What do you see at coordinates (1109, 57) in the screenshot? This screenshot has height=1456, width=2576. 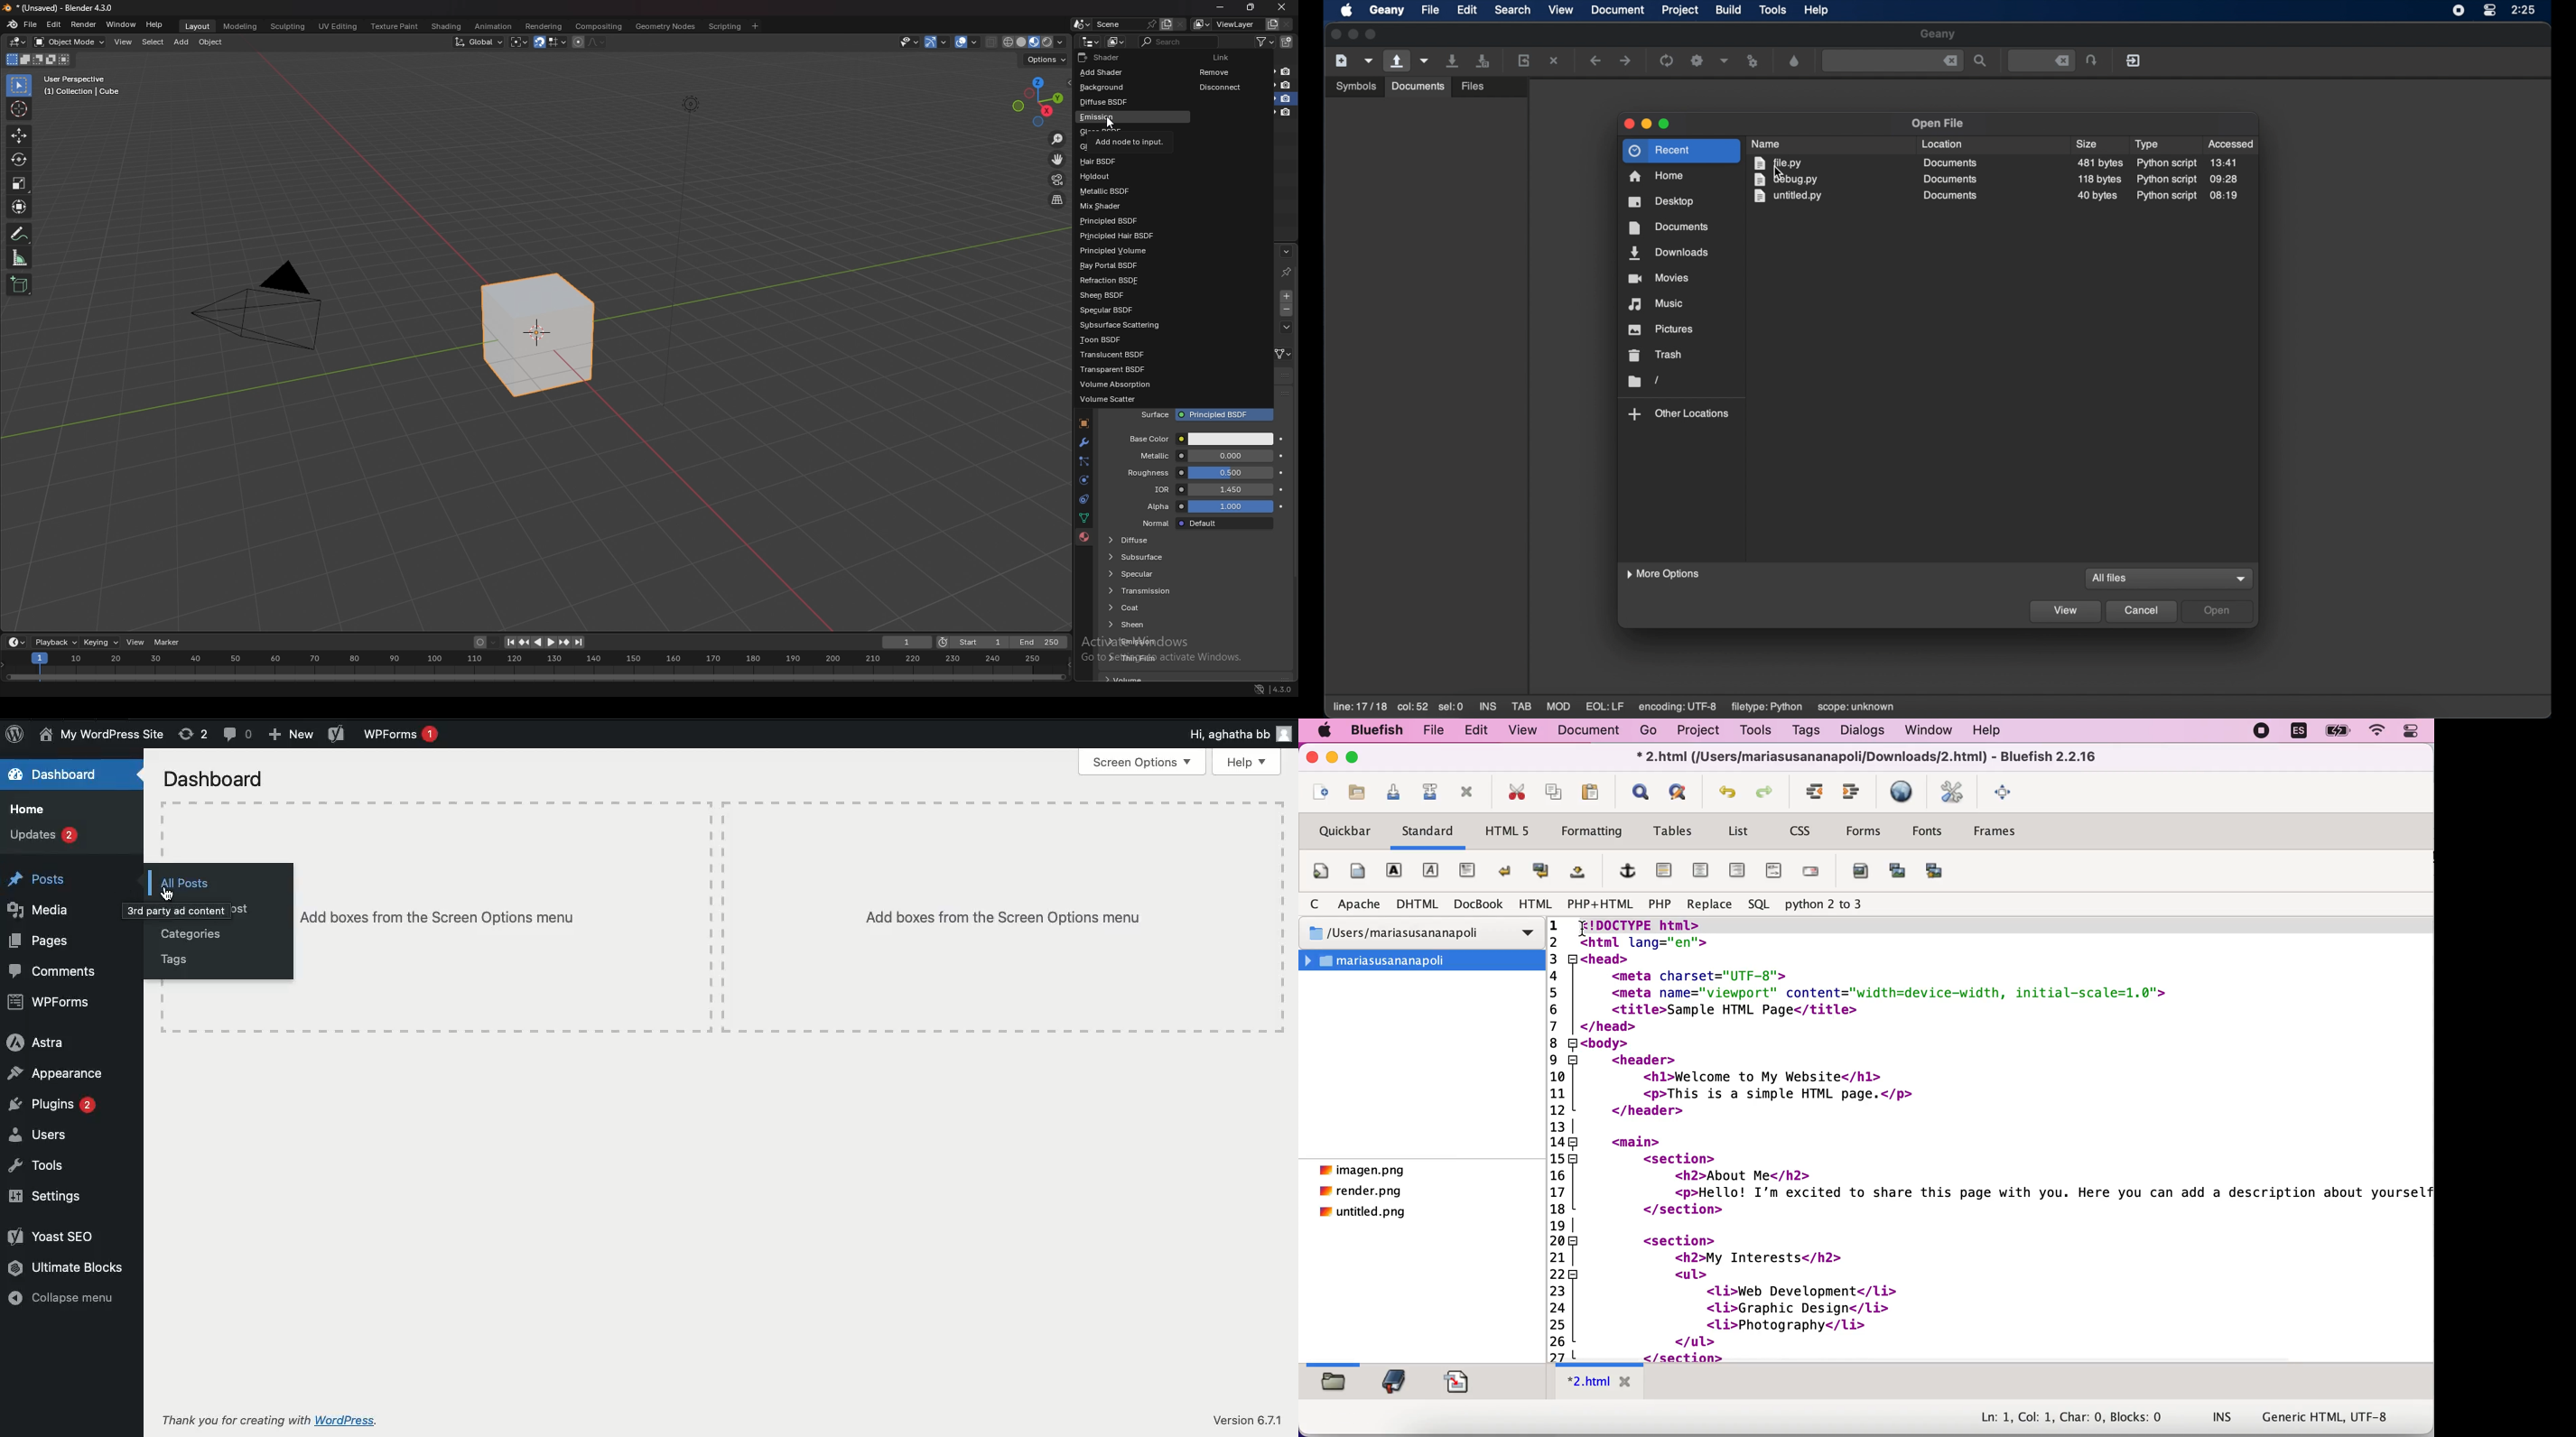 I see `shader` at bounding box center [1109, 57].